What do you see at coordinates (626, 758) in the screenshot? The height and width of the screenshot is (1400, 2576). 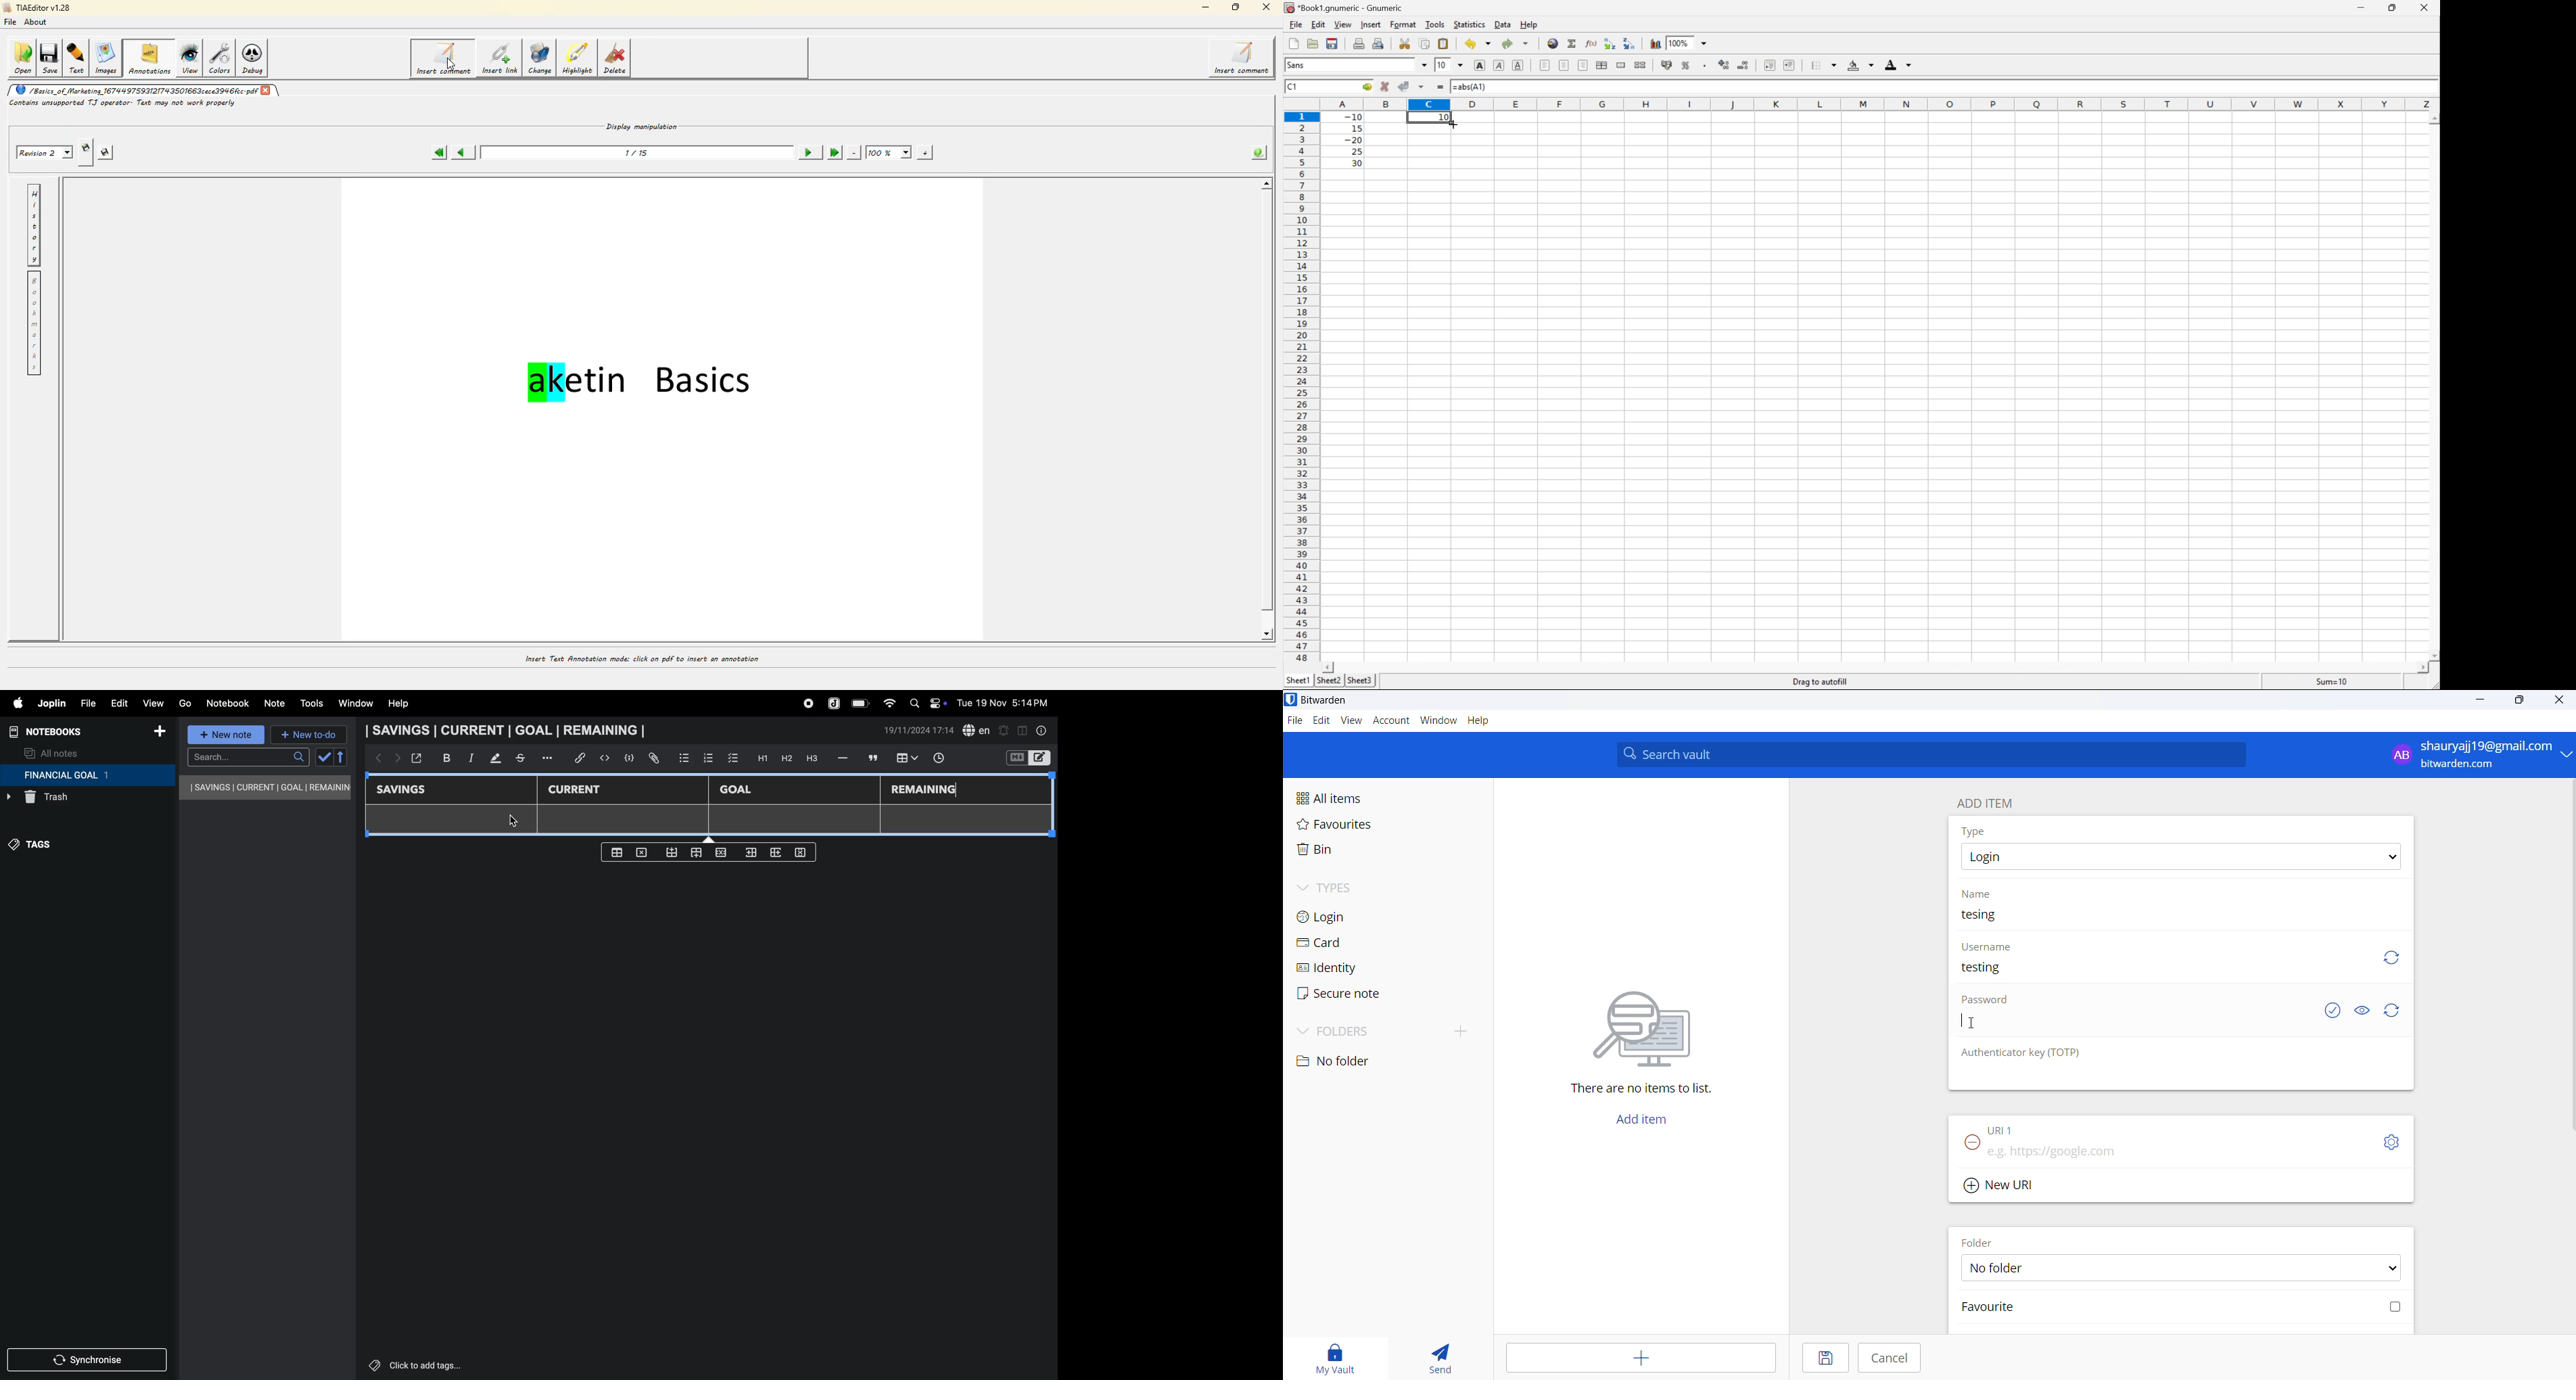 I see `code block` at bounding box center [626, 758].